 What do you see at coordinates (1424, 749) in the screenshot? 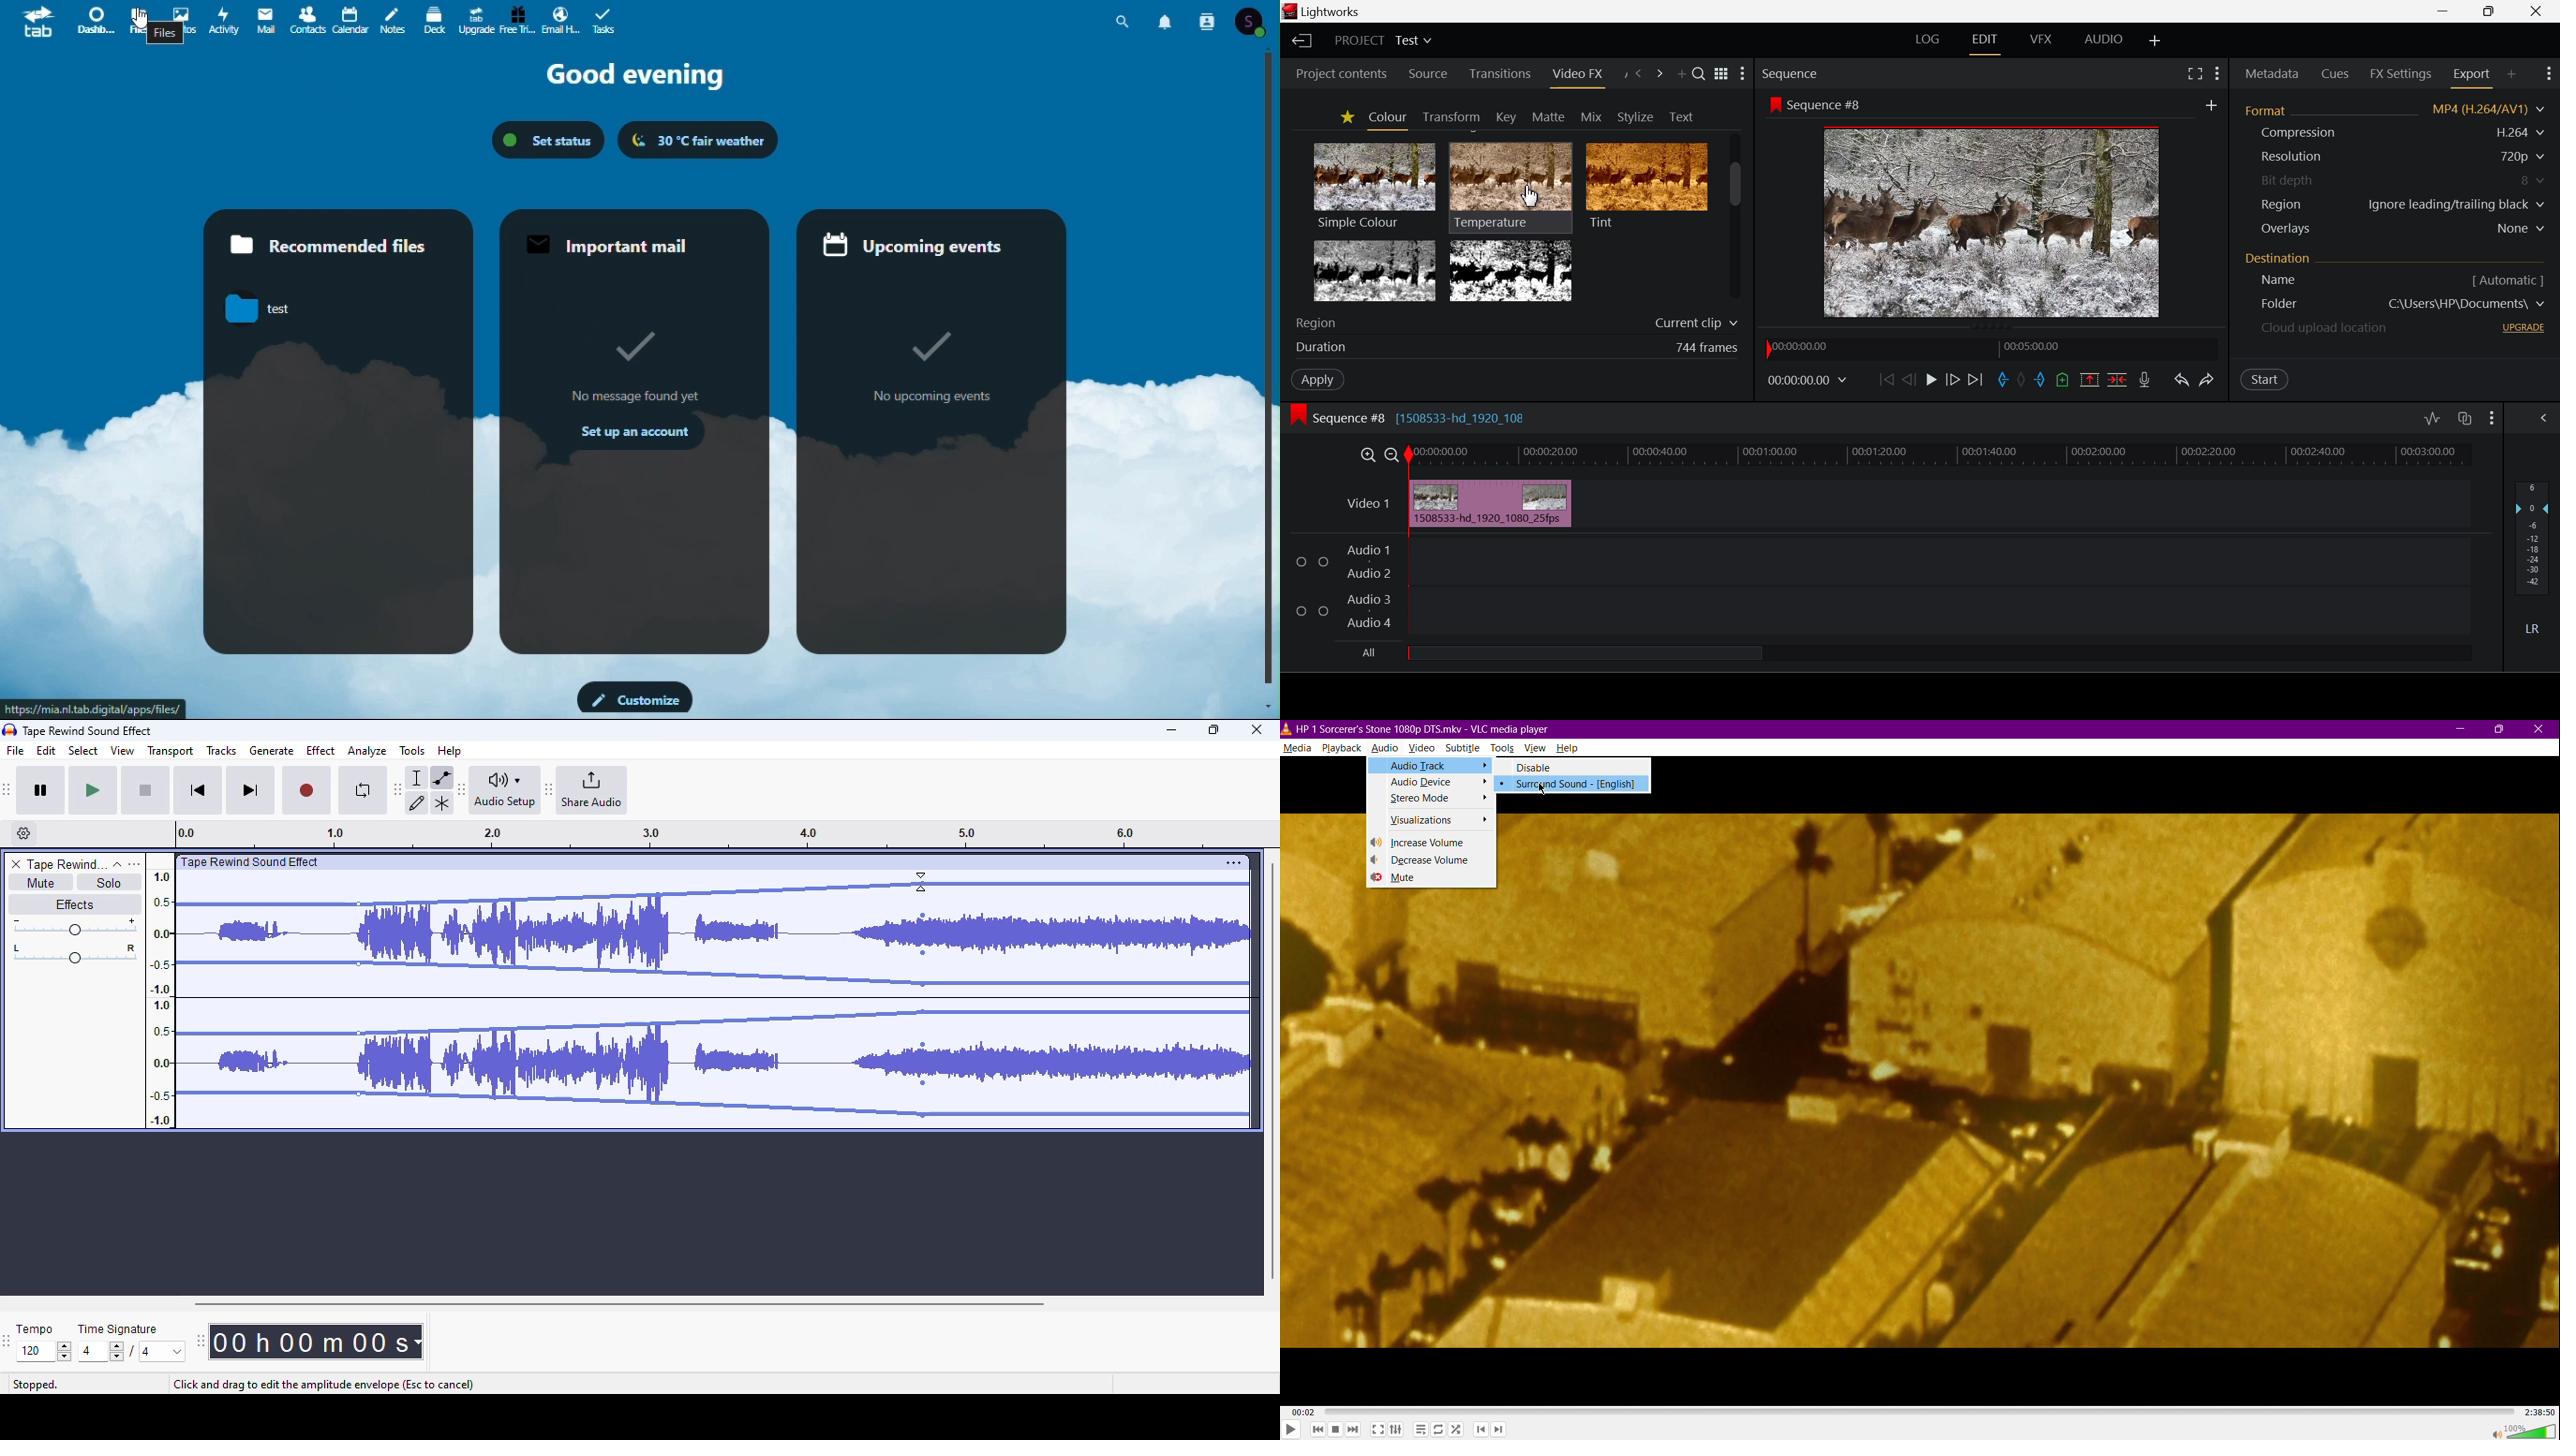
I see `Video` at bounding box center [1424, 749].